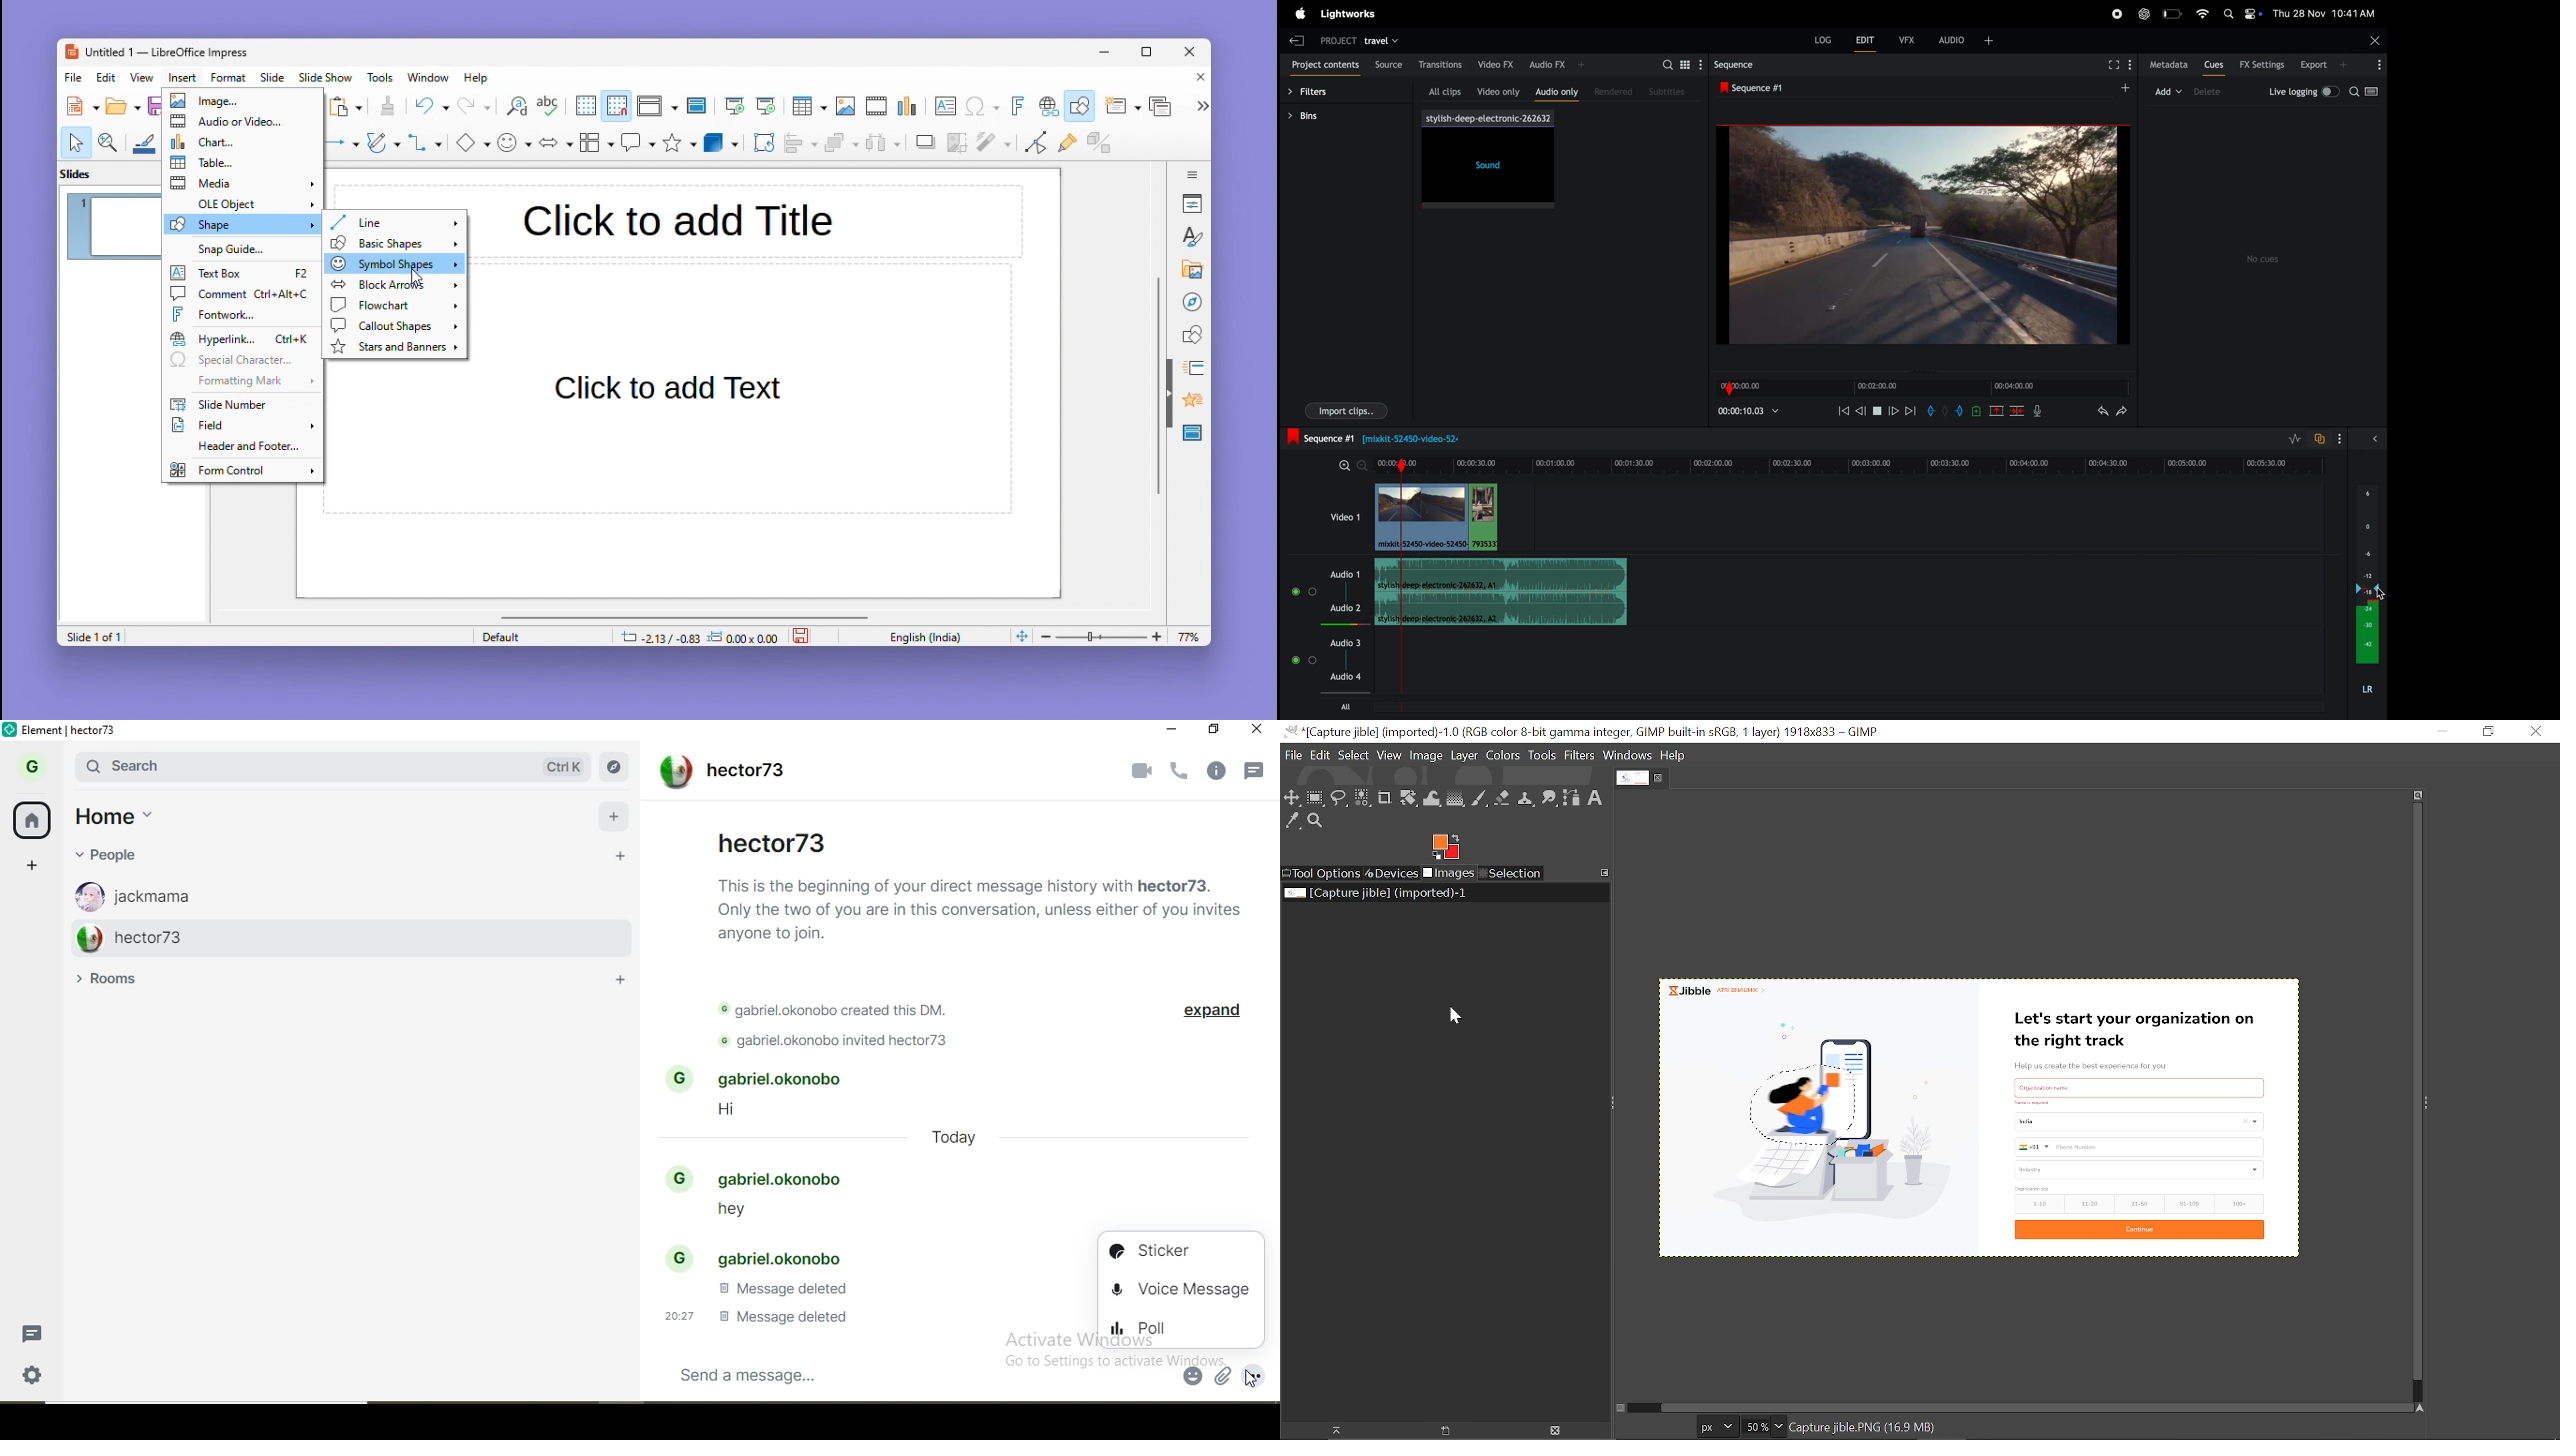 The image size is (2576, 1456). I want to click on Special character, so click(983, 108).